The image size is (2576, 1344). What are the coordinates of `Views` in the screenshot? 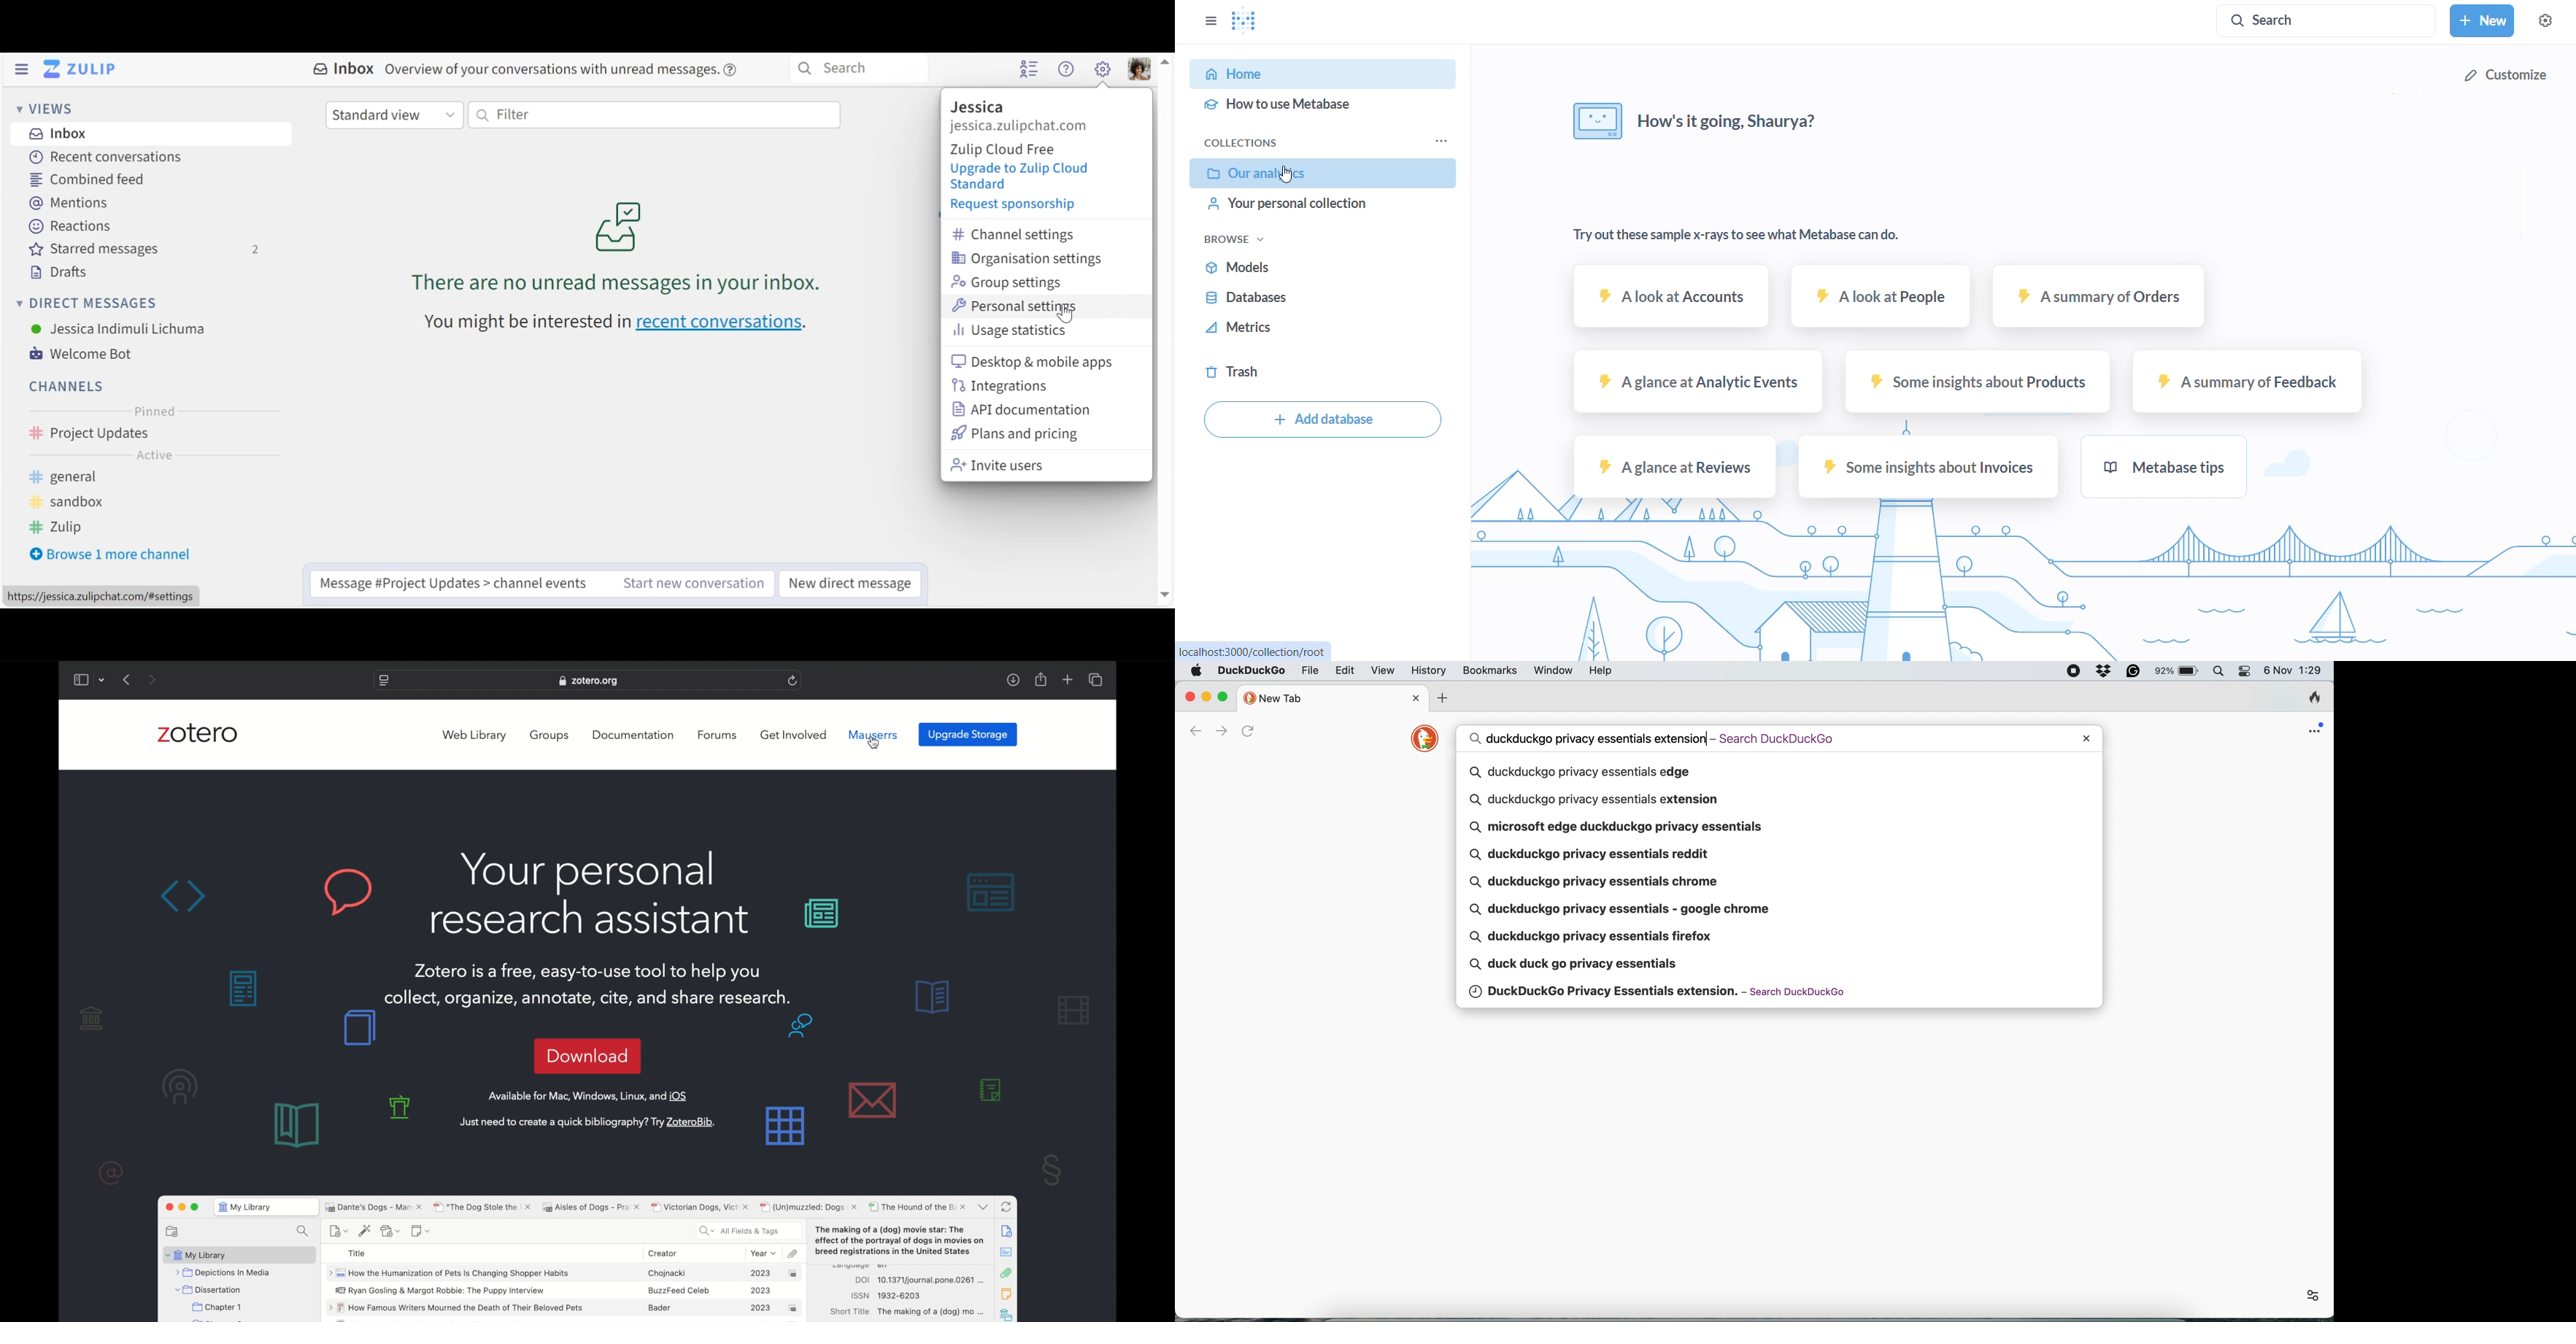 It's located at (42, 108).